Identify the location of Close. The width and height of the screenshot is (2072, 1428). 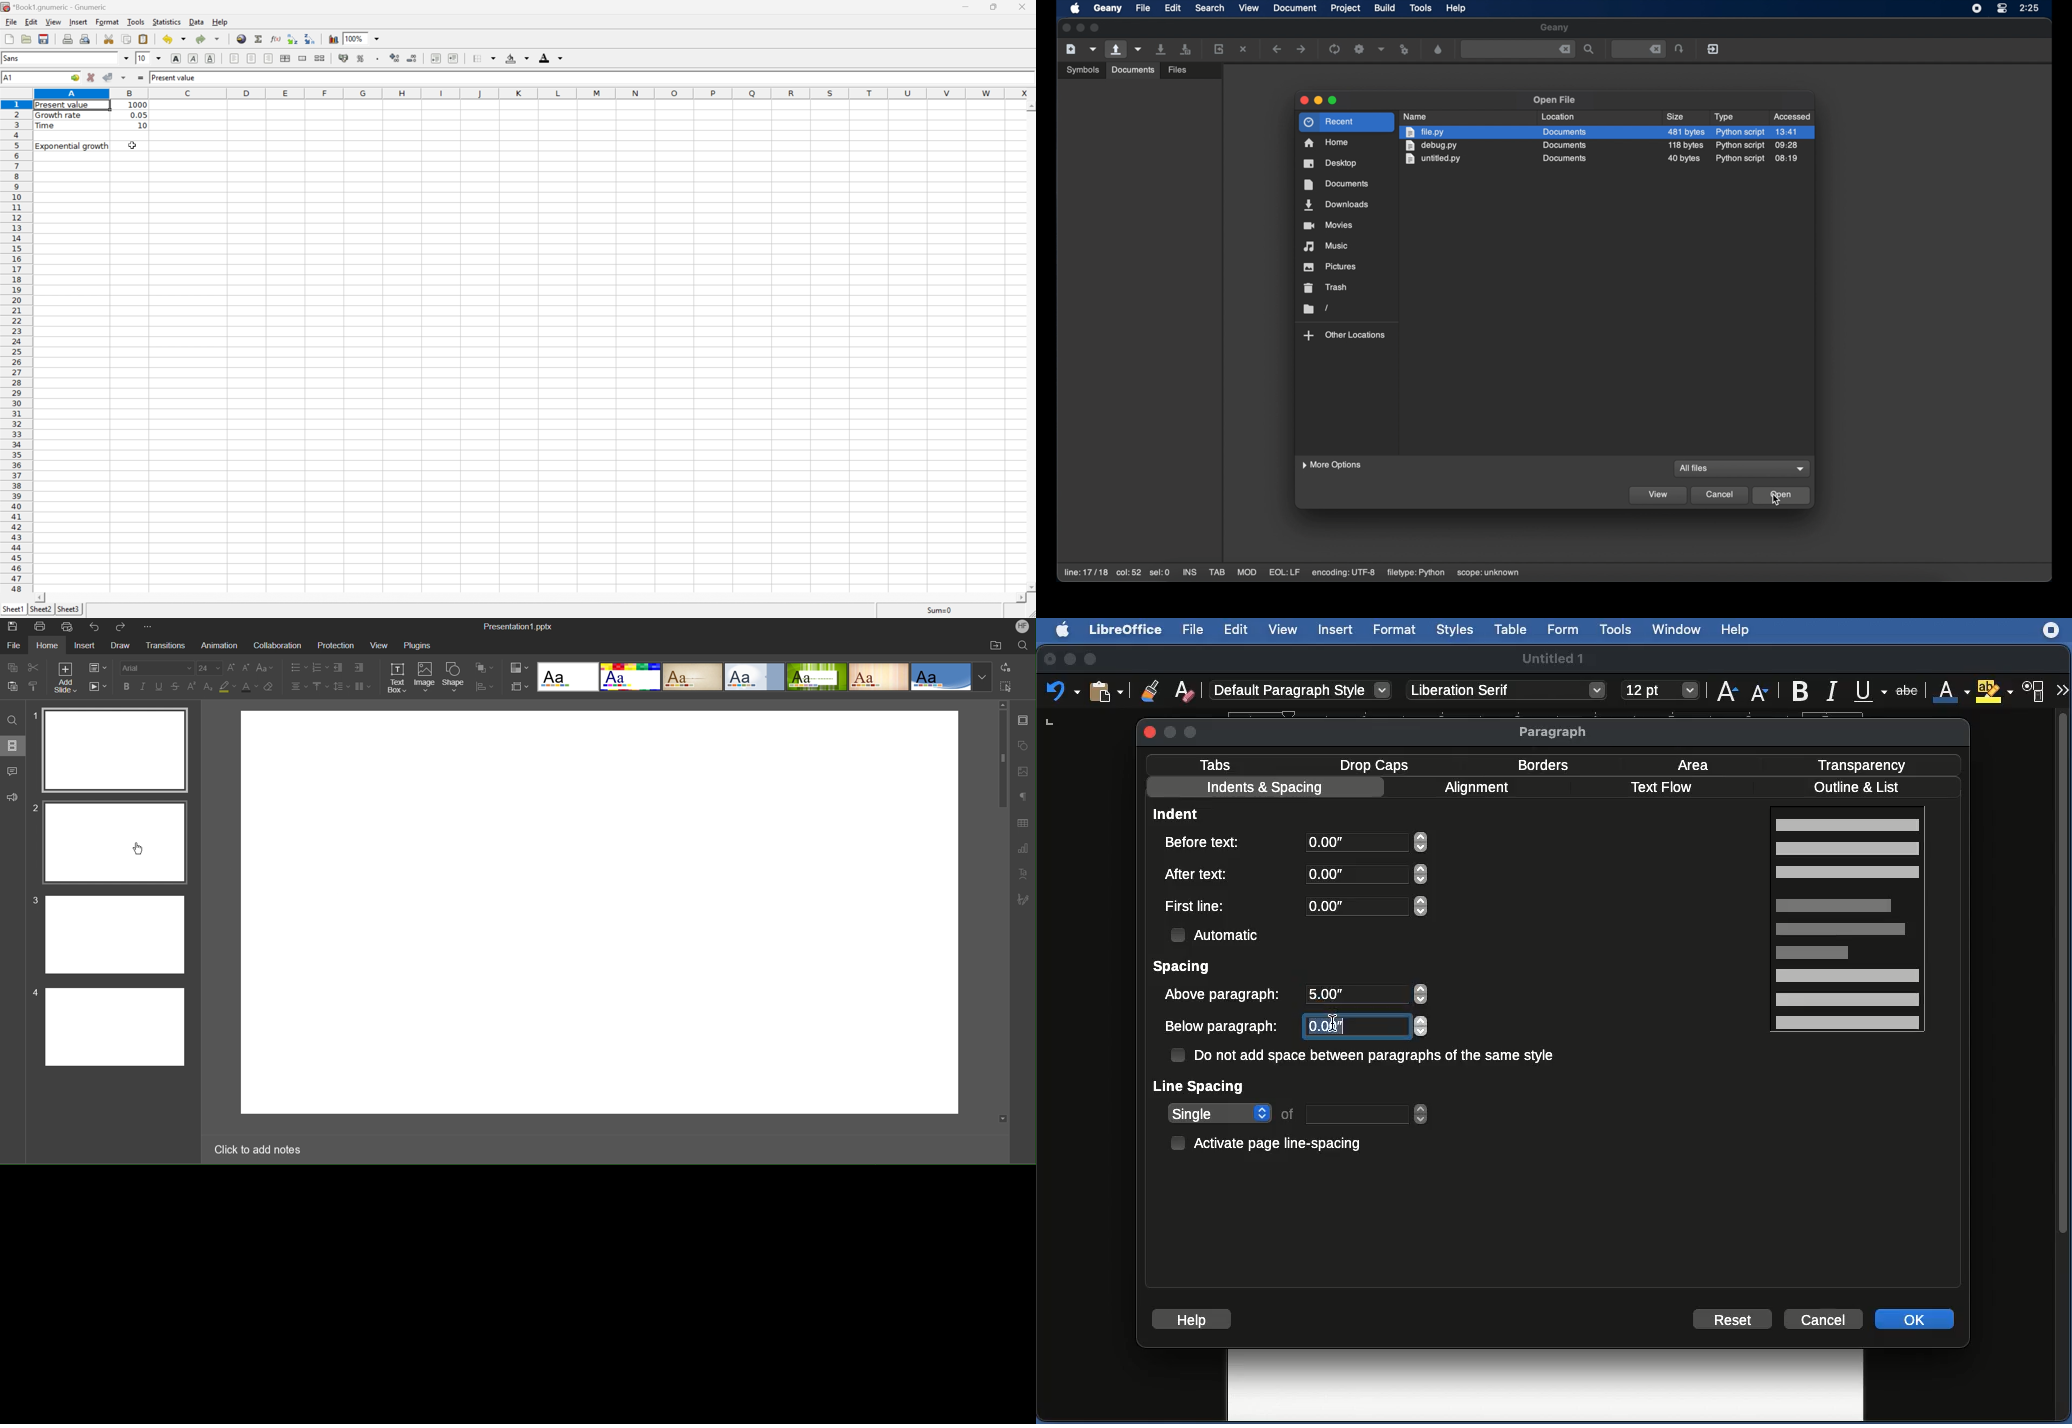
(1021, 7).